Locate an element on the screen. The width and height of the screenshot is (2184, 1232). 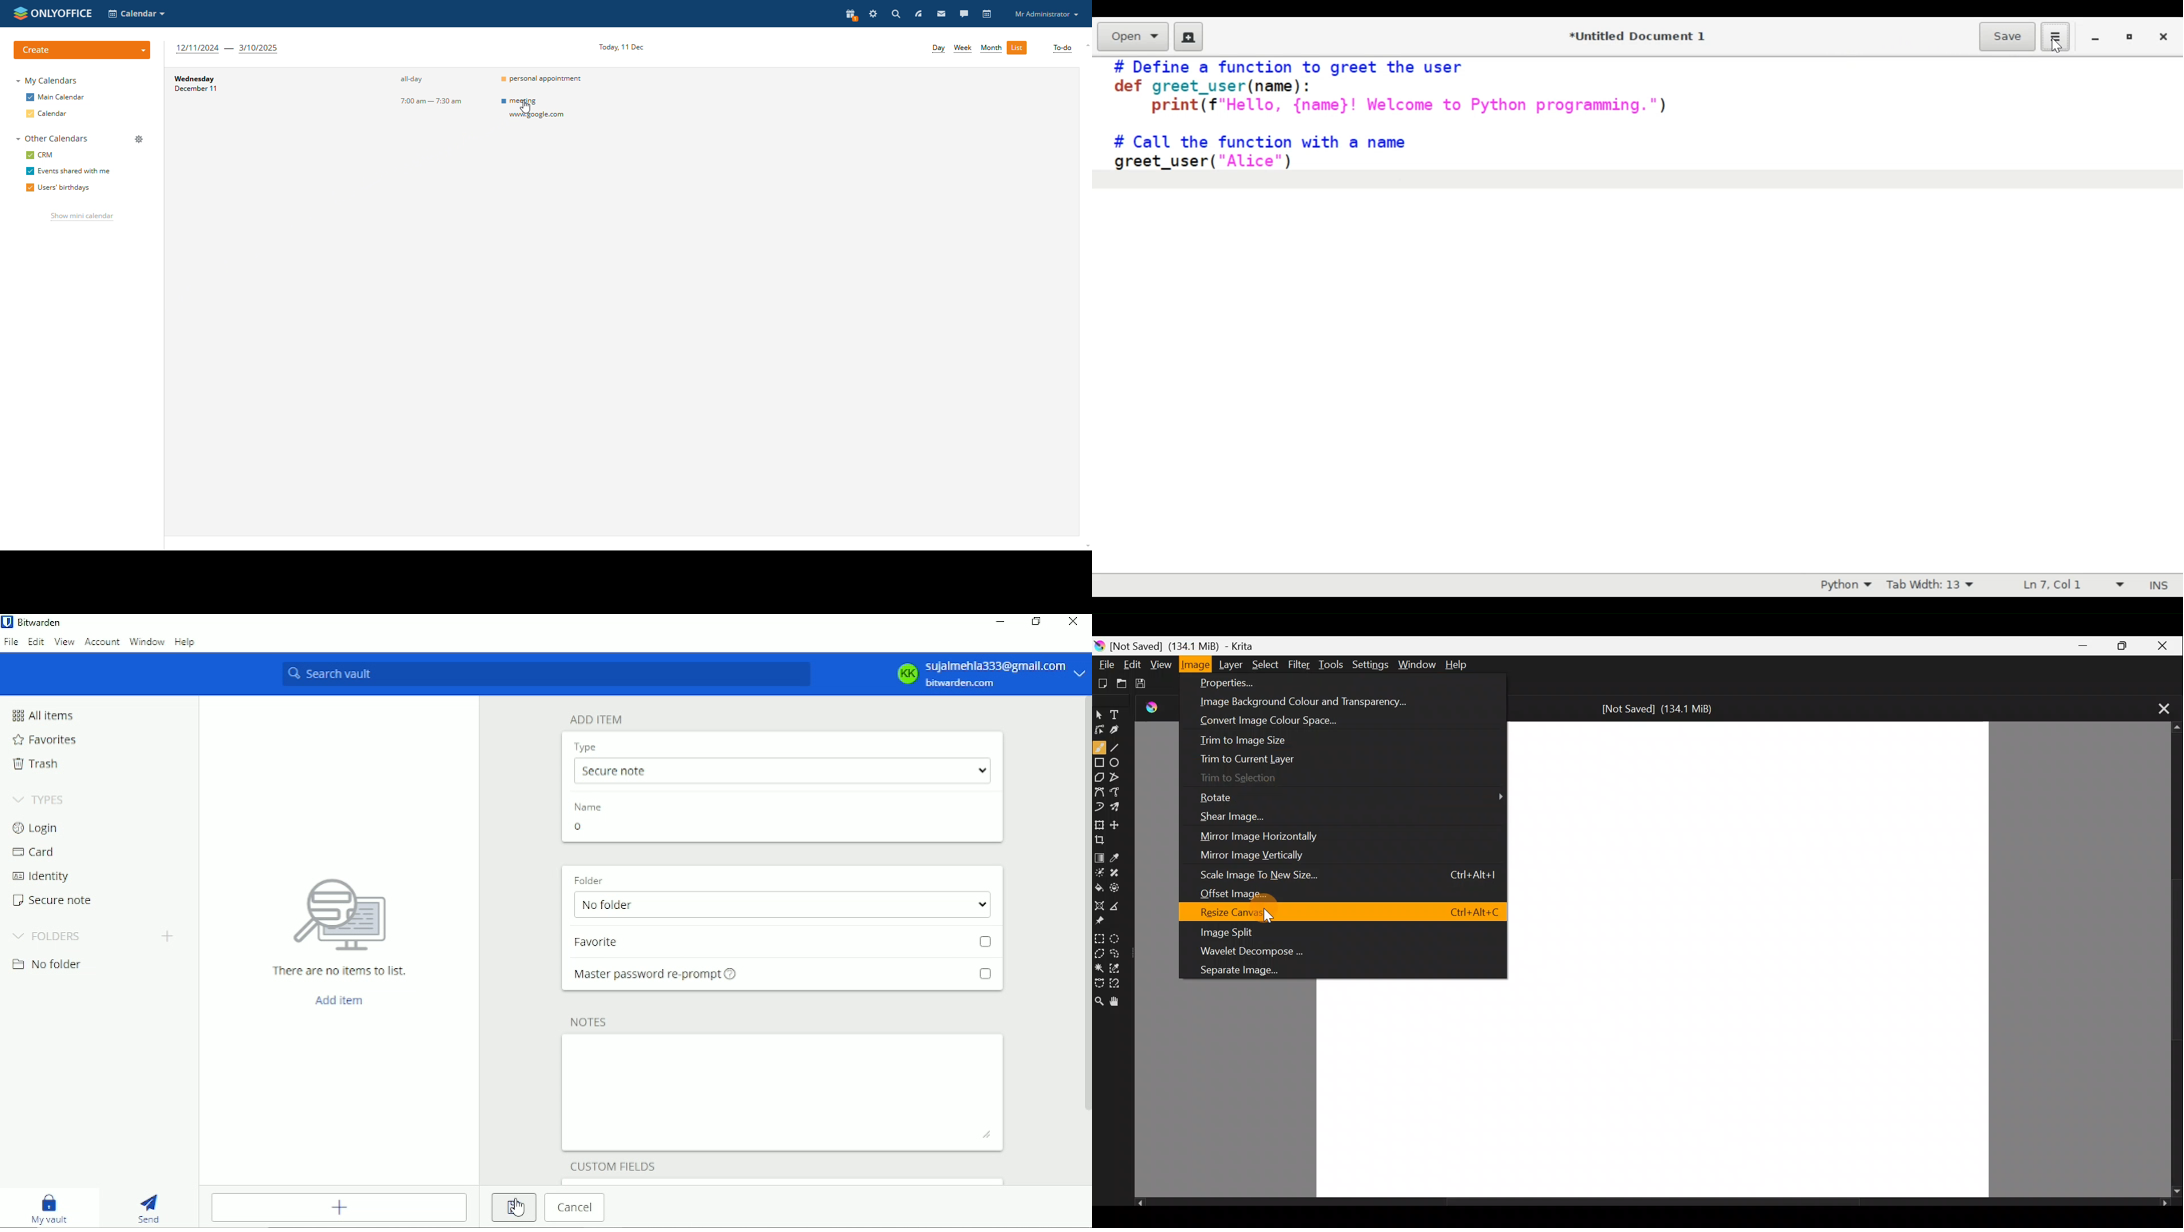
Close tab is located at coordinates (2160, 707).